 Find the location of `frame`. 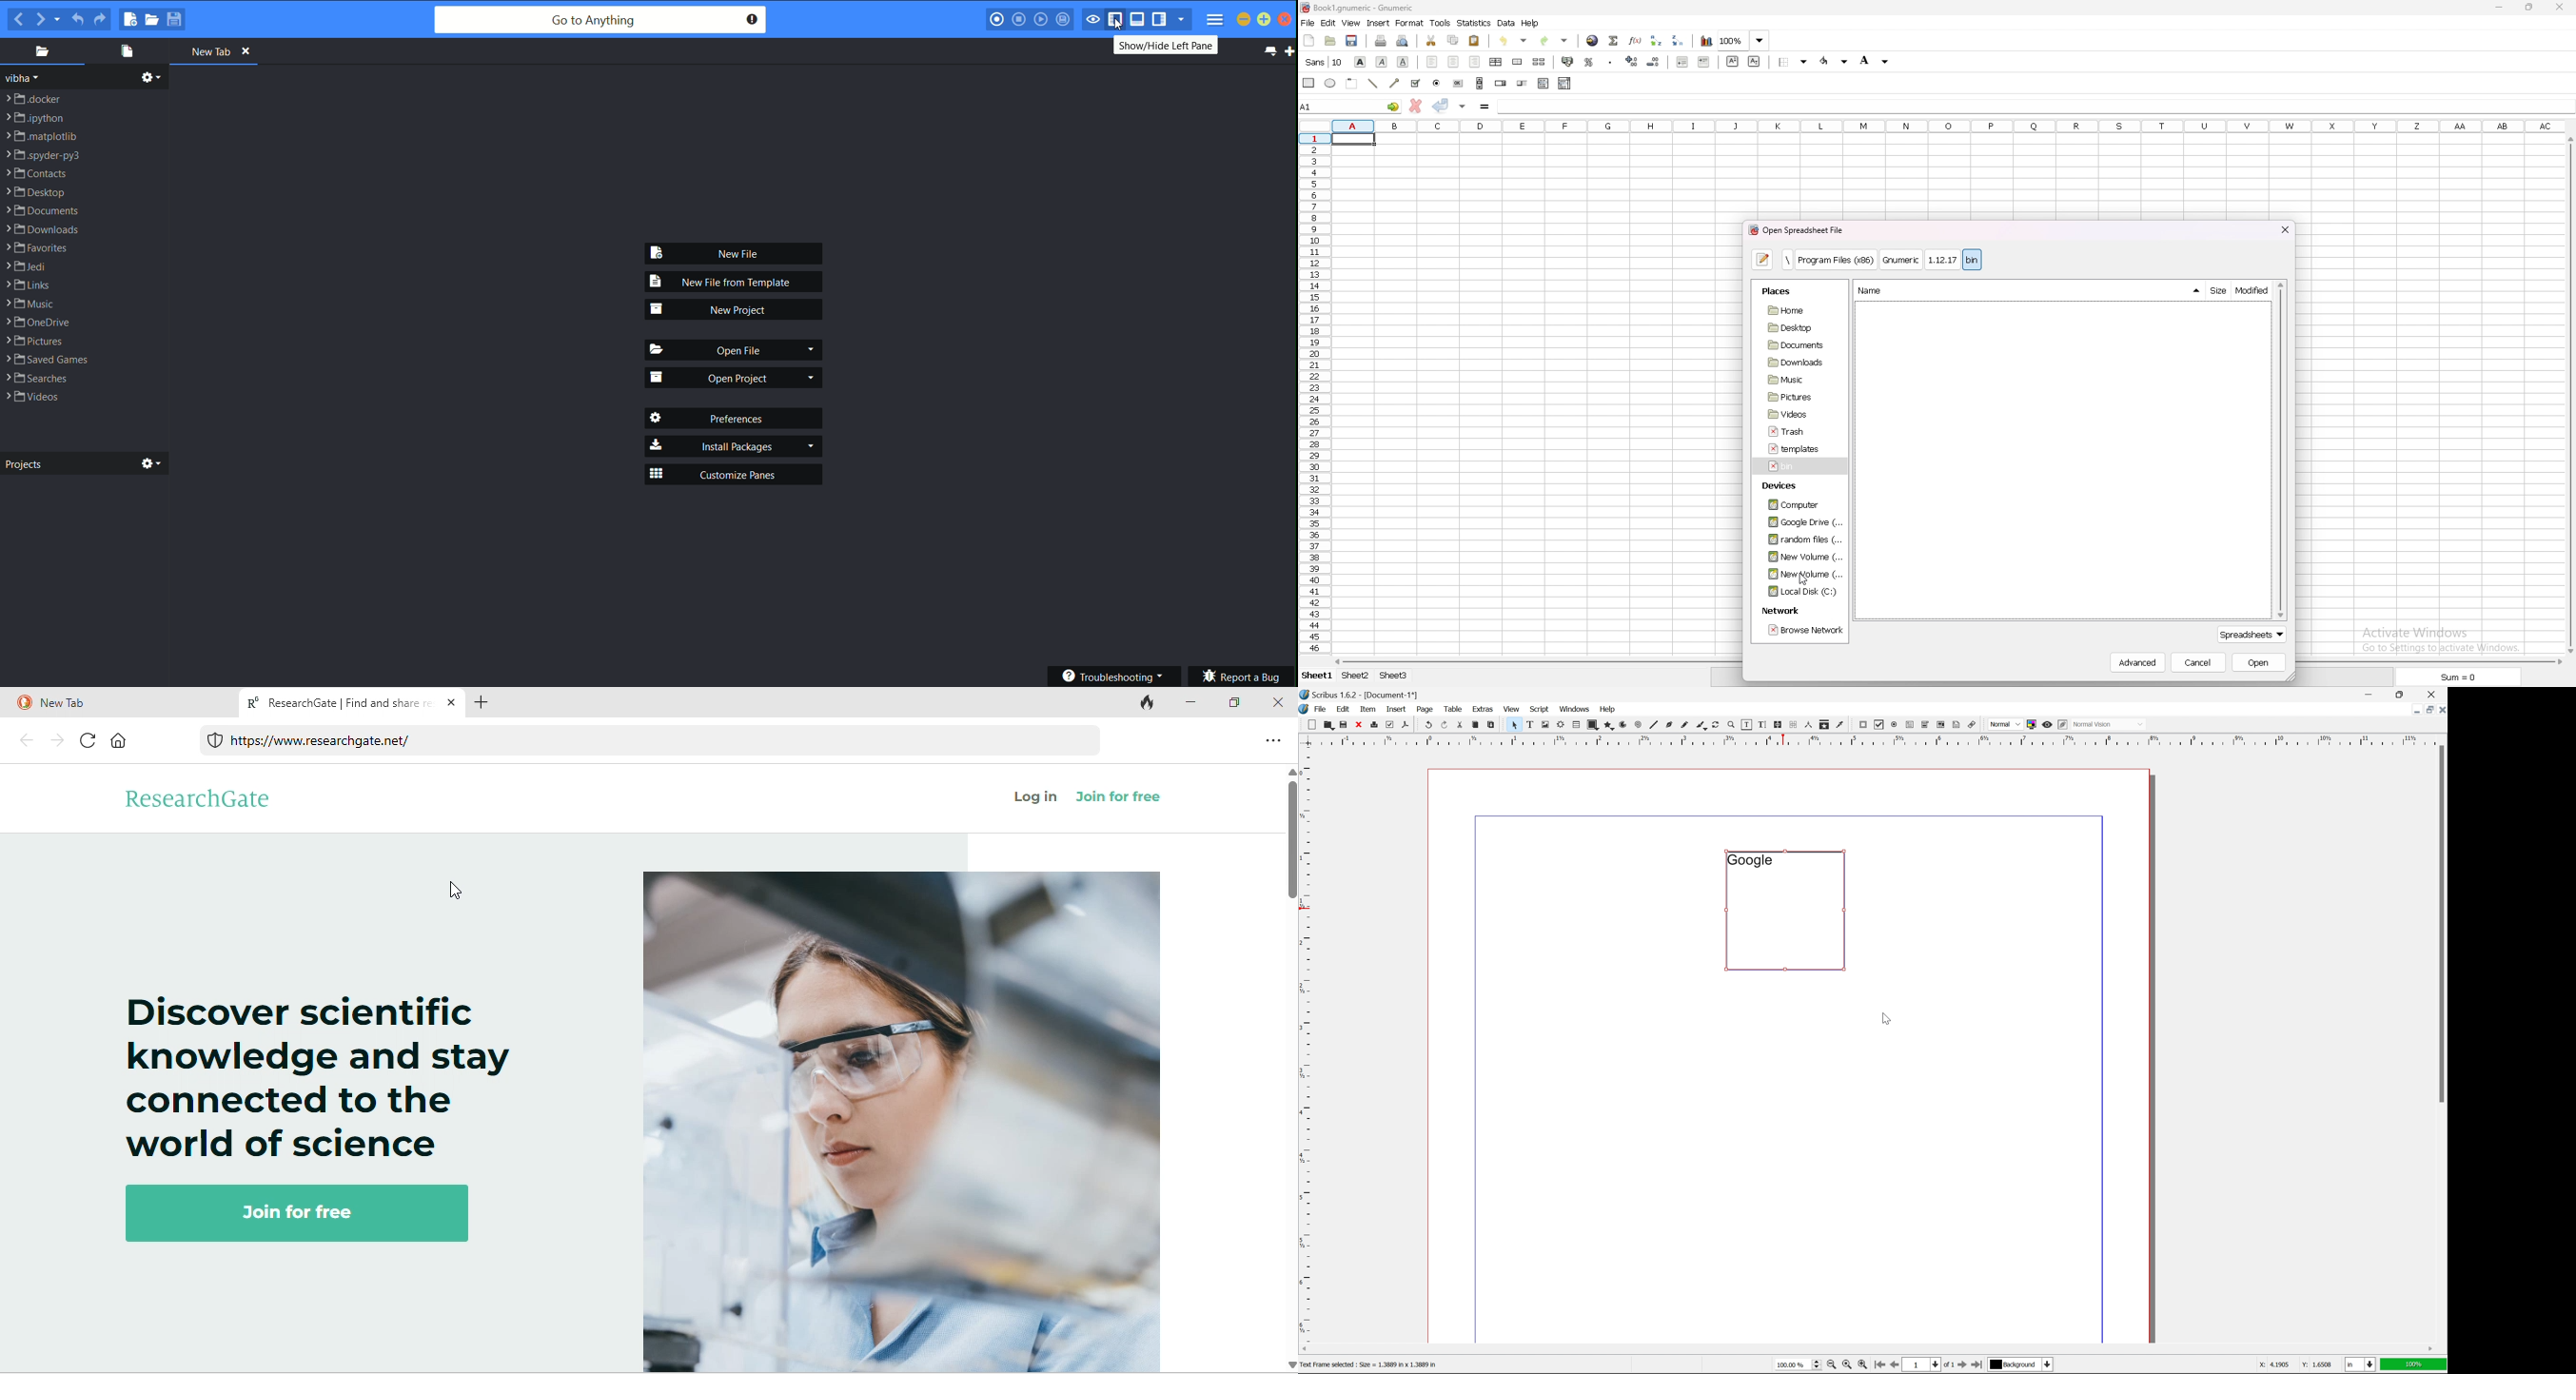

frame is located at coordinates (1351, 83).